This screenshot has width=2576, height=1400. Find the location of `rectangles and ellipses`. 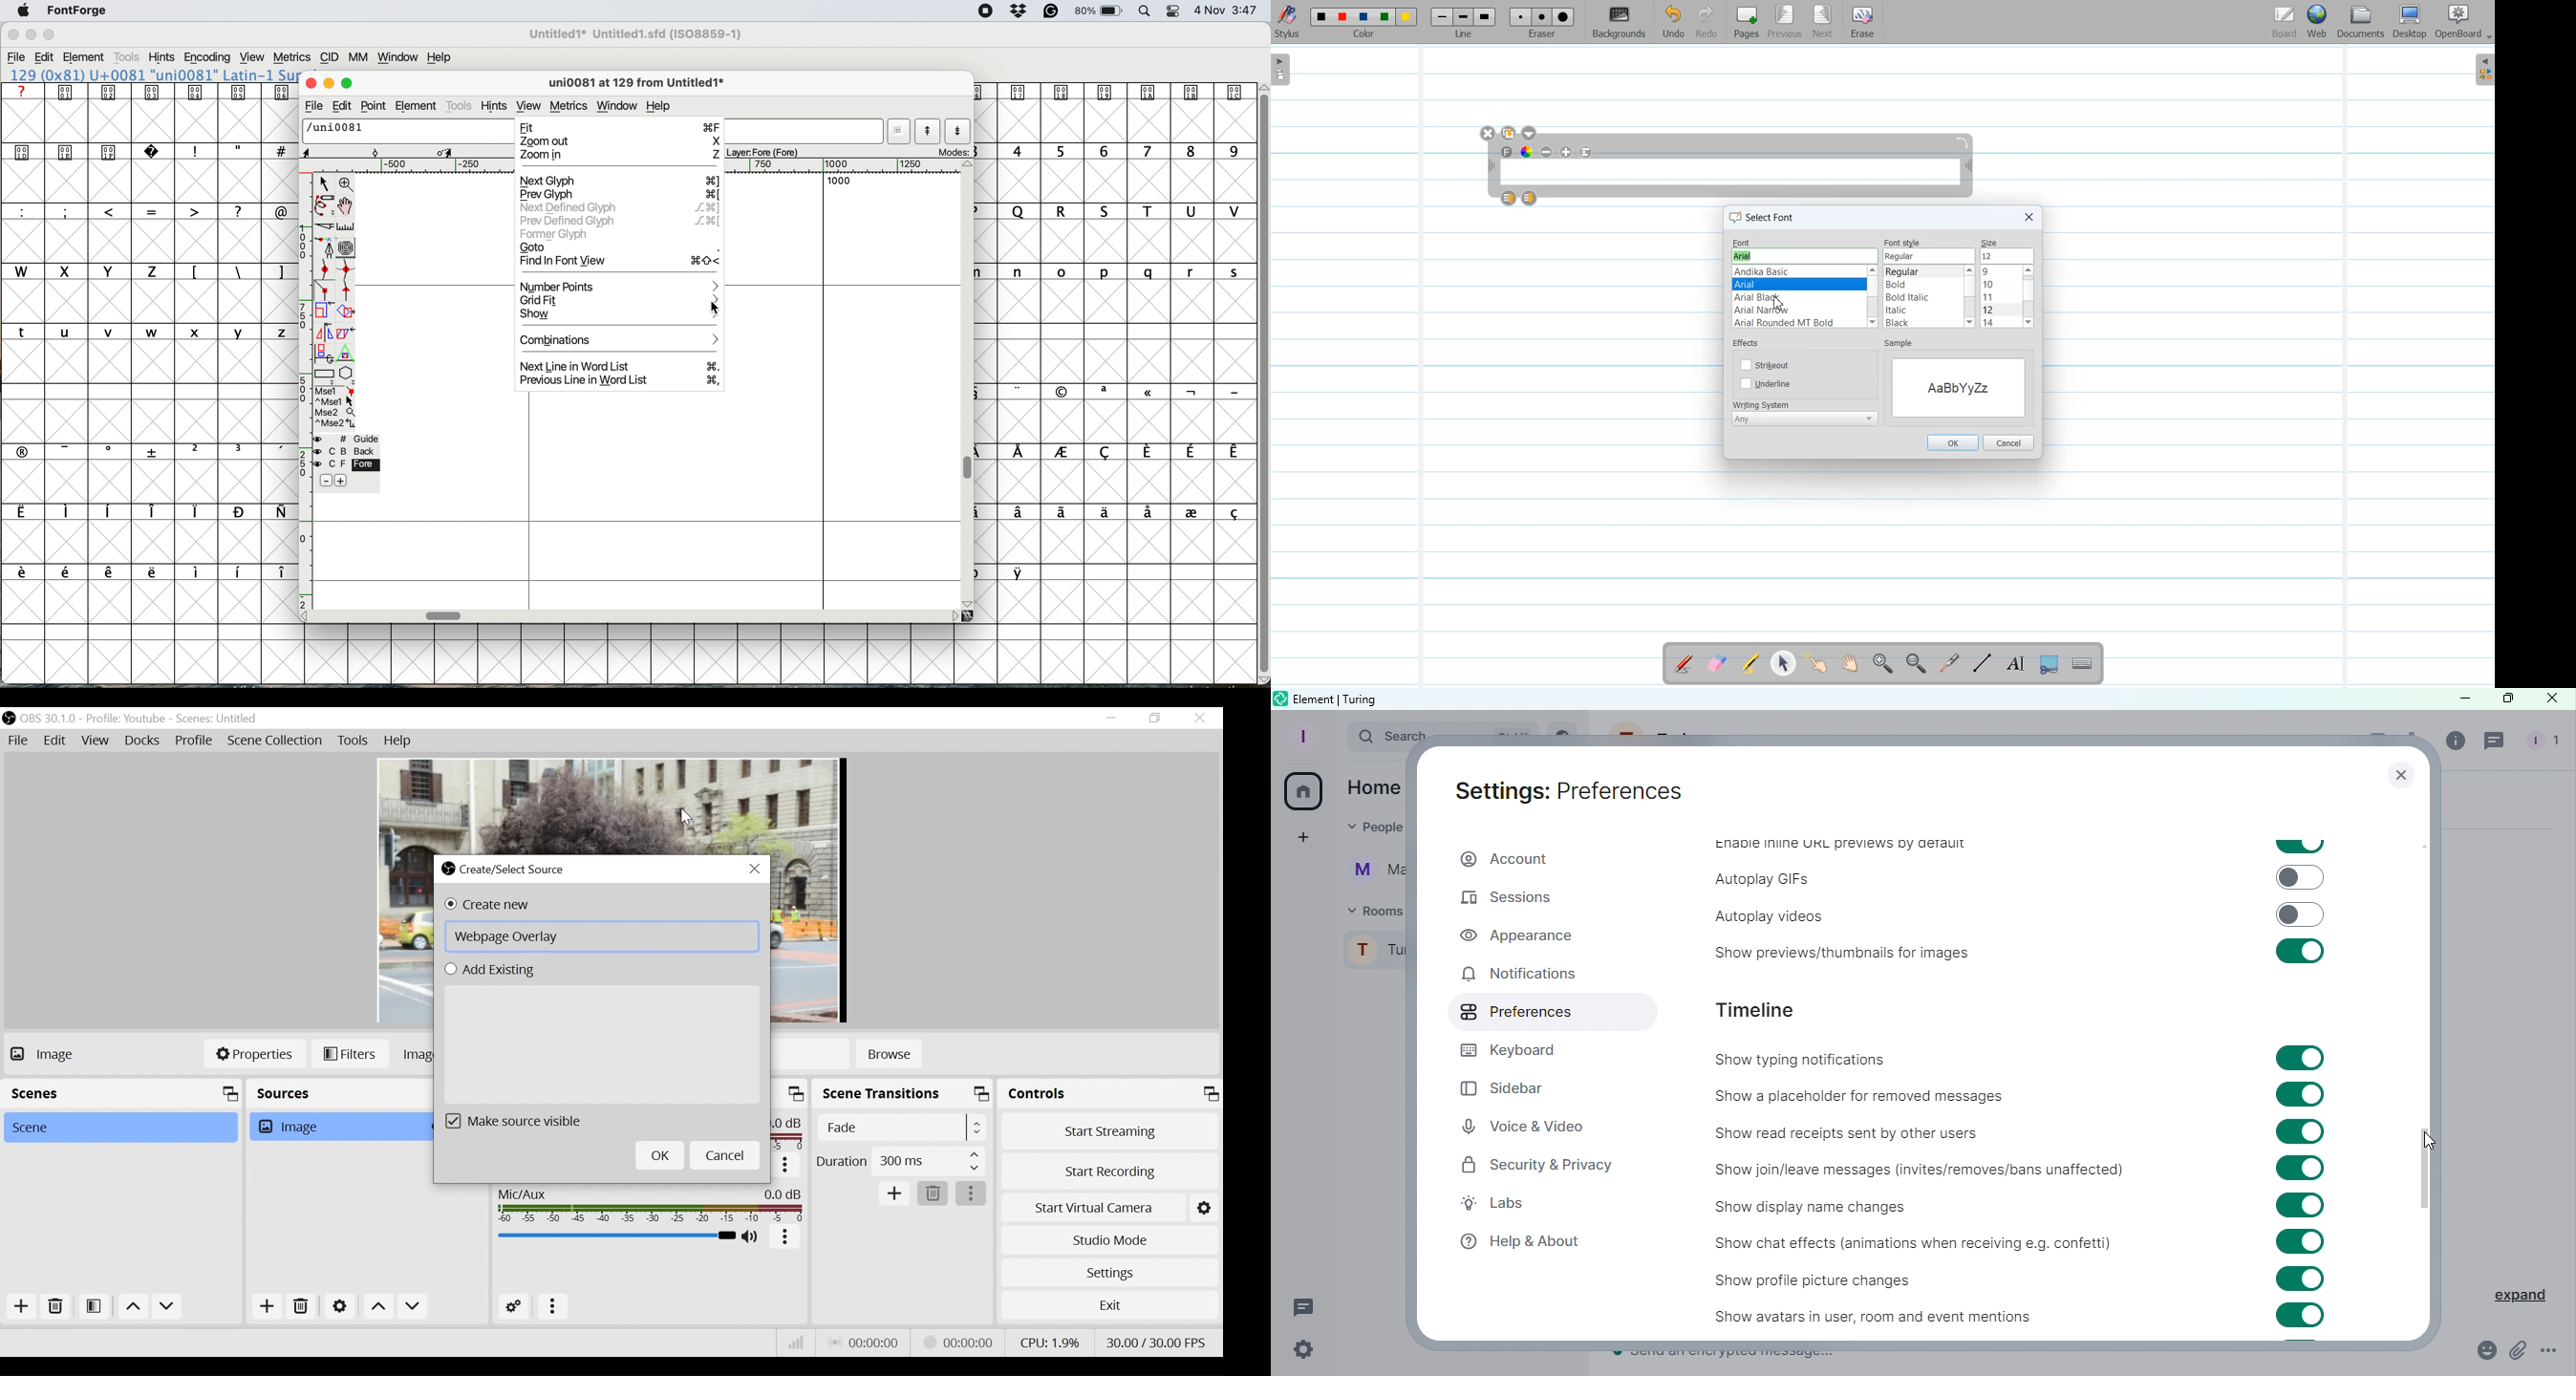

rectangles and ellipses is located at coordinates (325, 374).